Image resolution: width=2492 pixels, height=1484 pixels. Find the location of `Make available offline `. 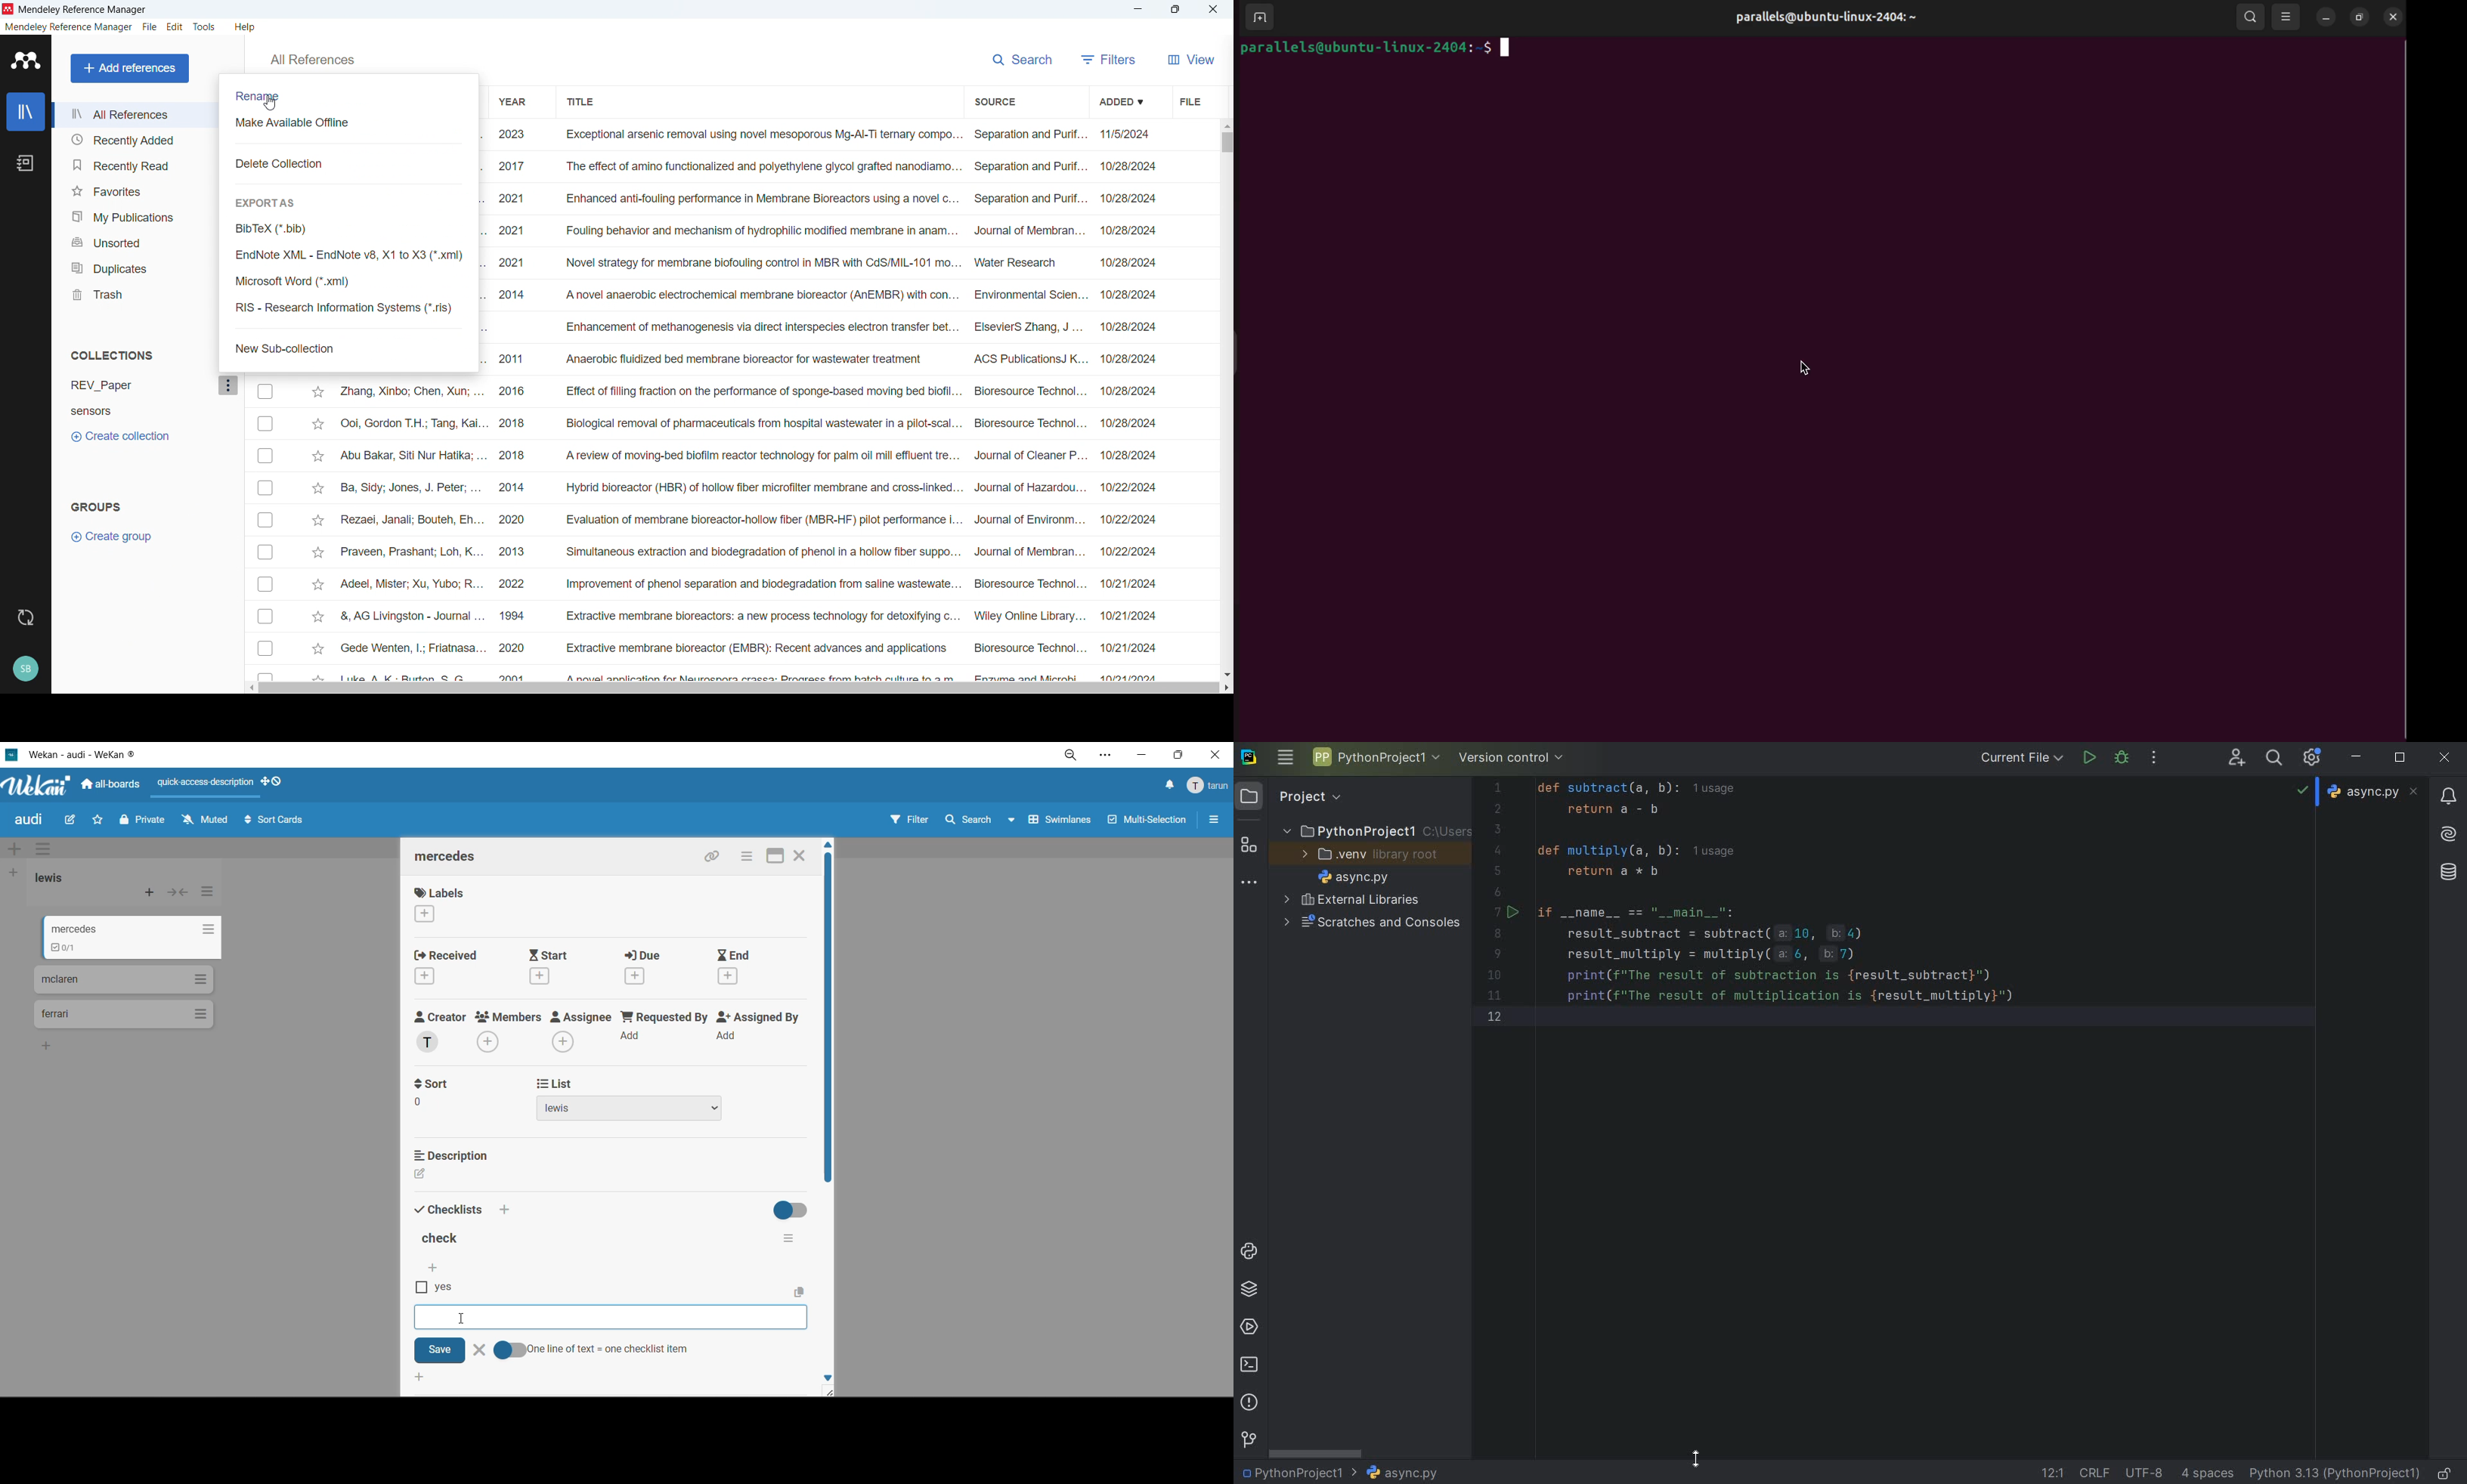

Make available offline  is located at coordinates (302, 122).